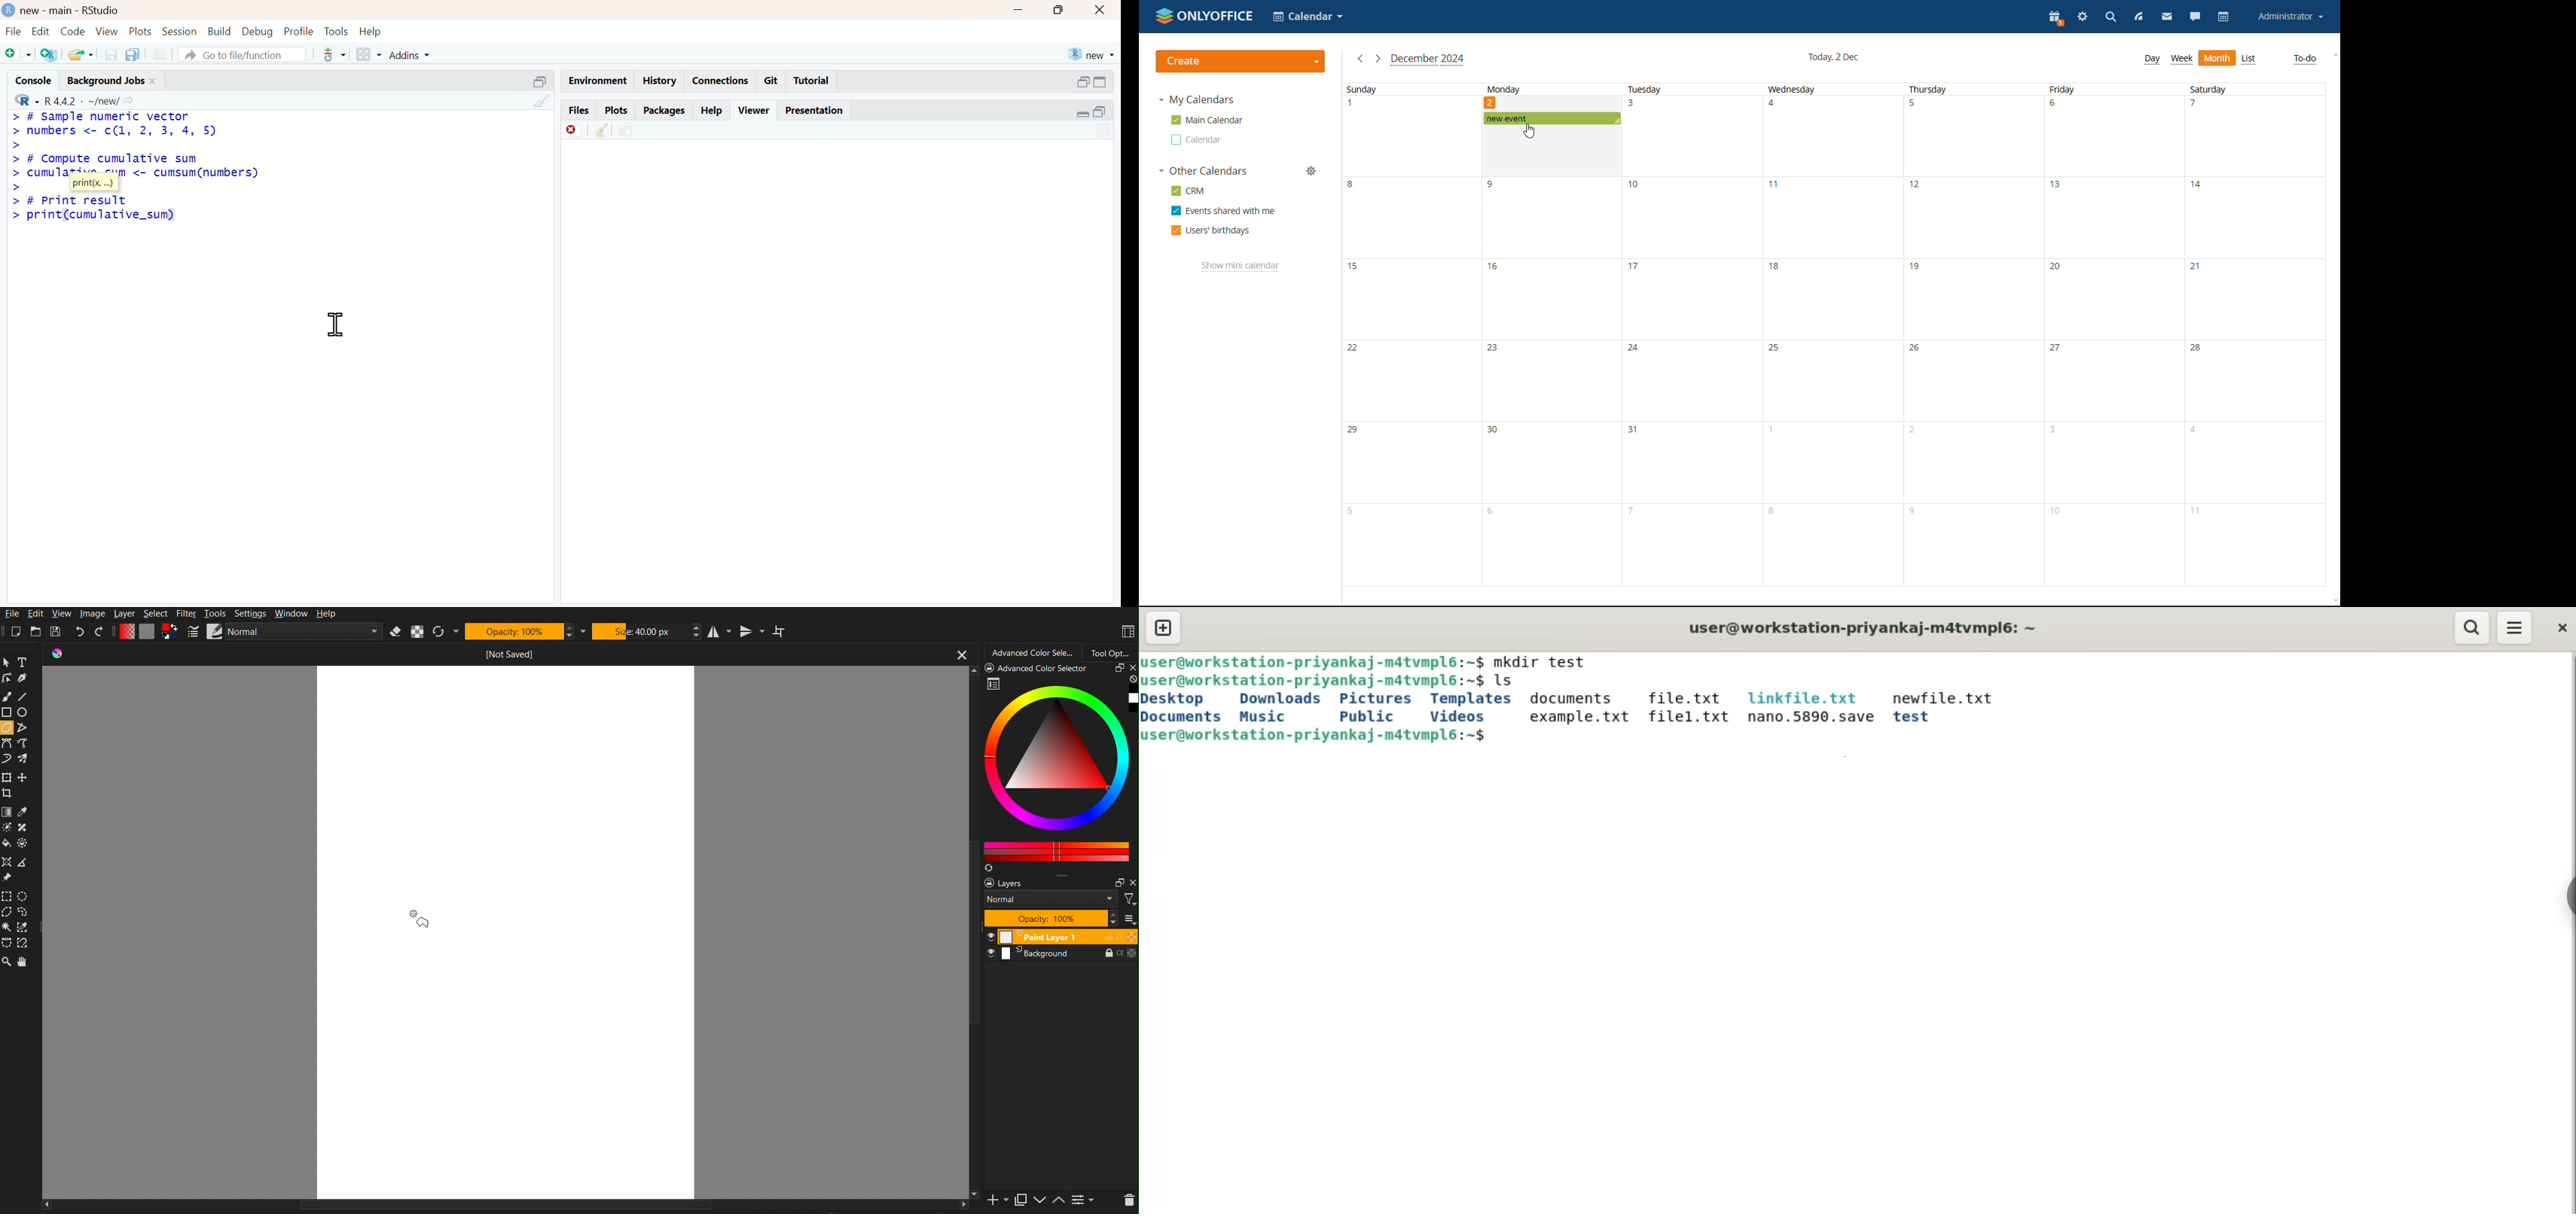  Describe the element at coordinates (24, 712) in the screenshot. I see `ellipse tool` at that location.